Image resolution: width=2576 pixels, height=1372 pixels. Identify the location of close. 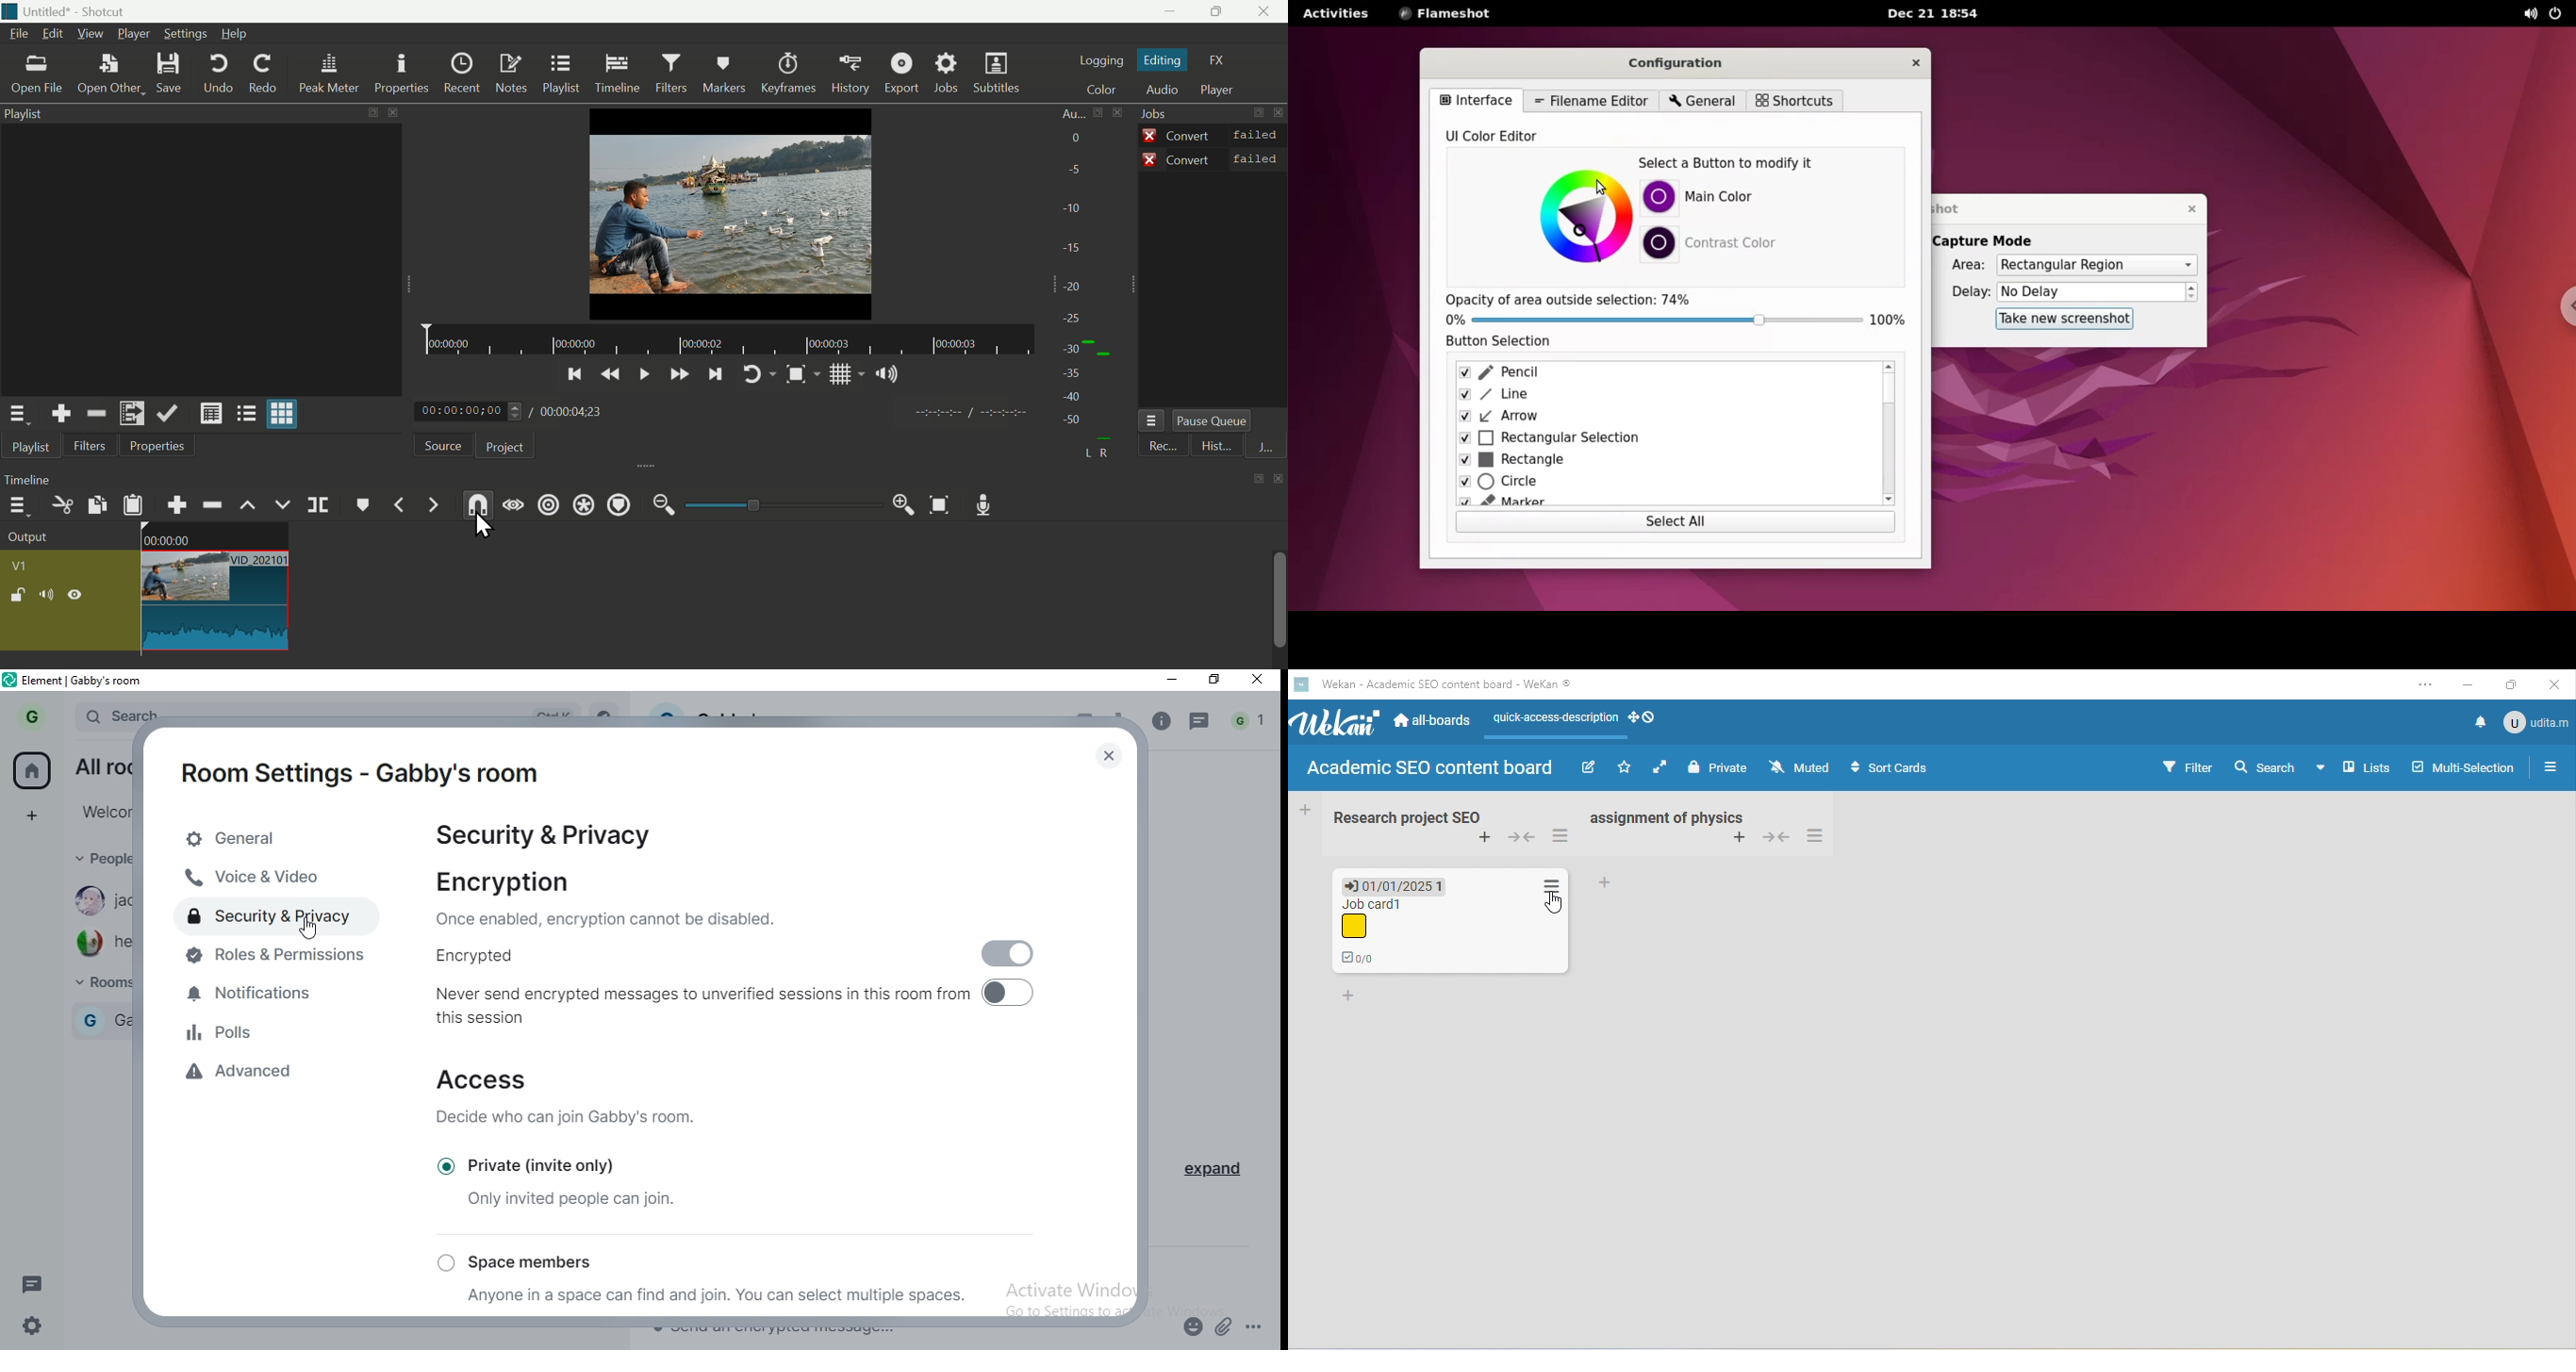
(1106, 757).